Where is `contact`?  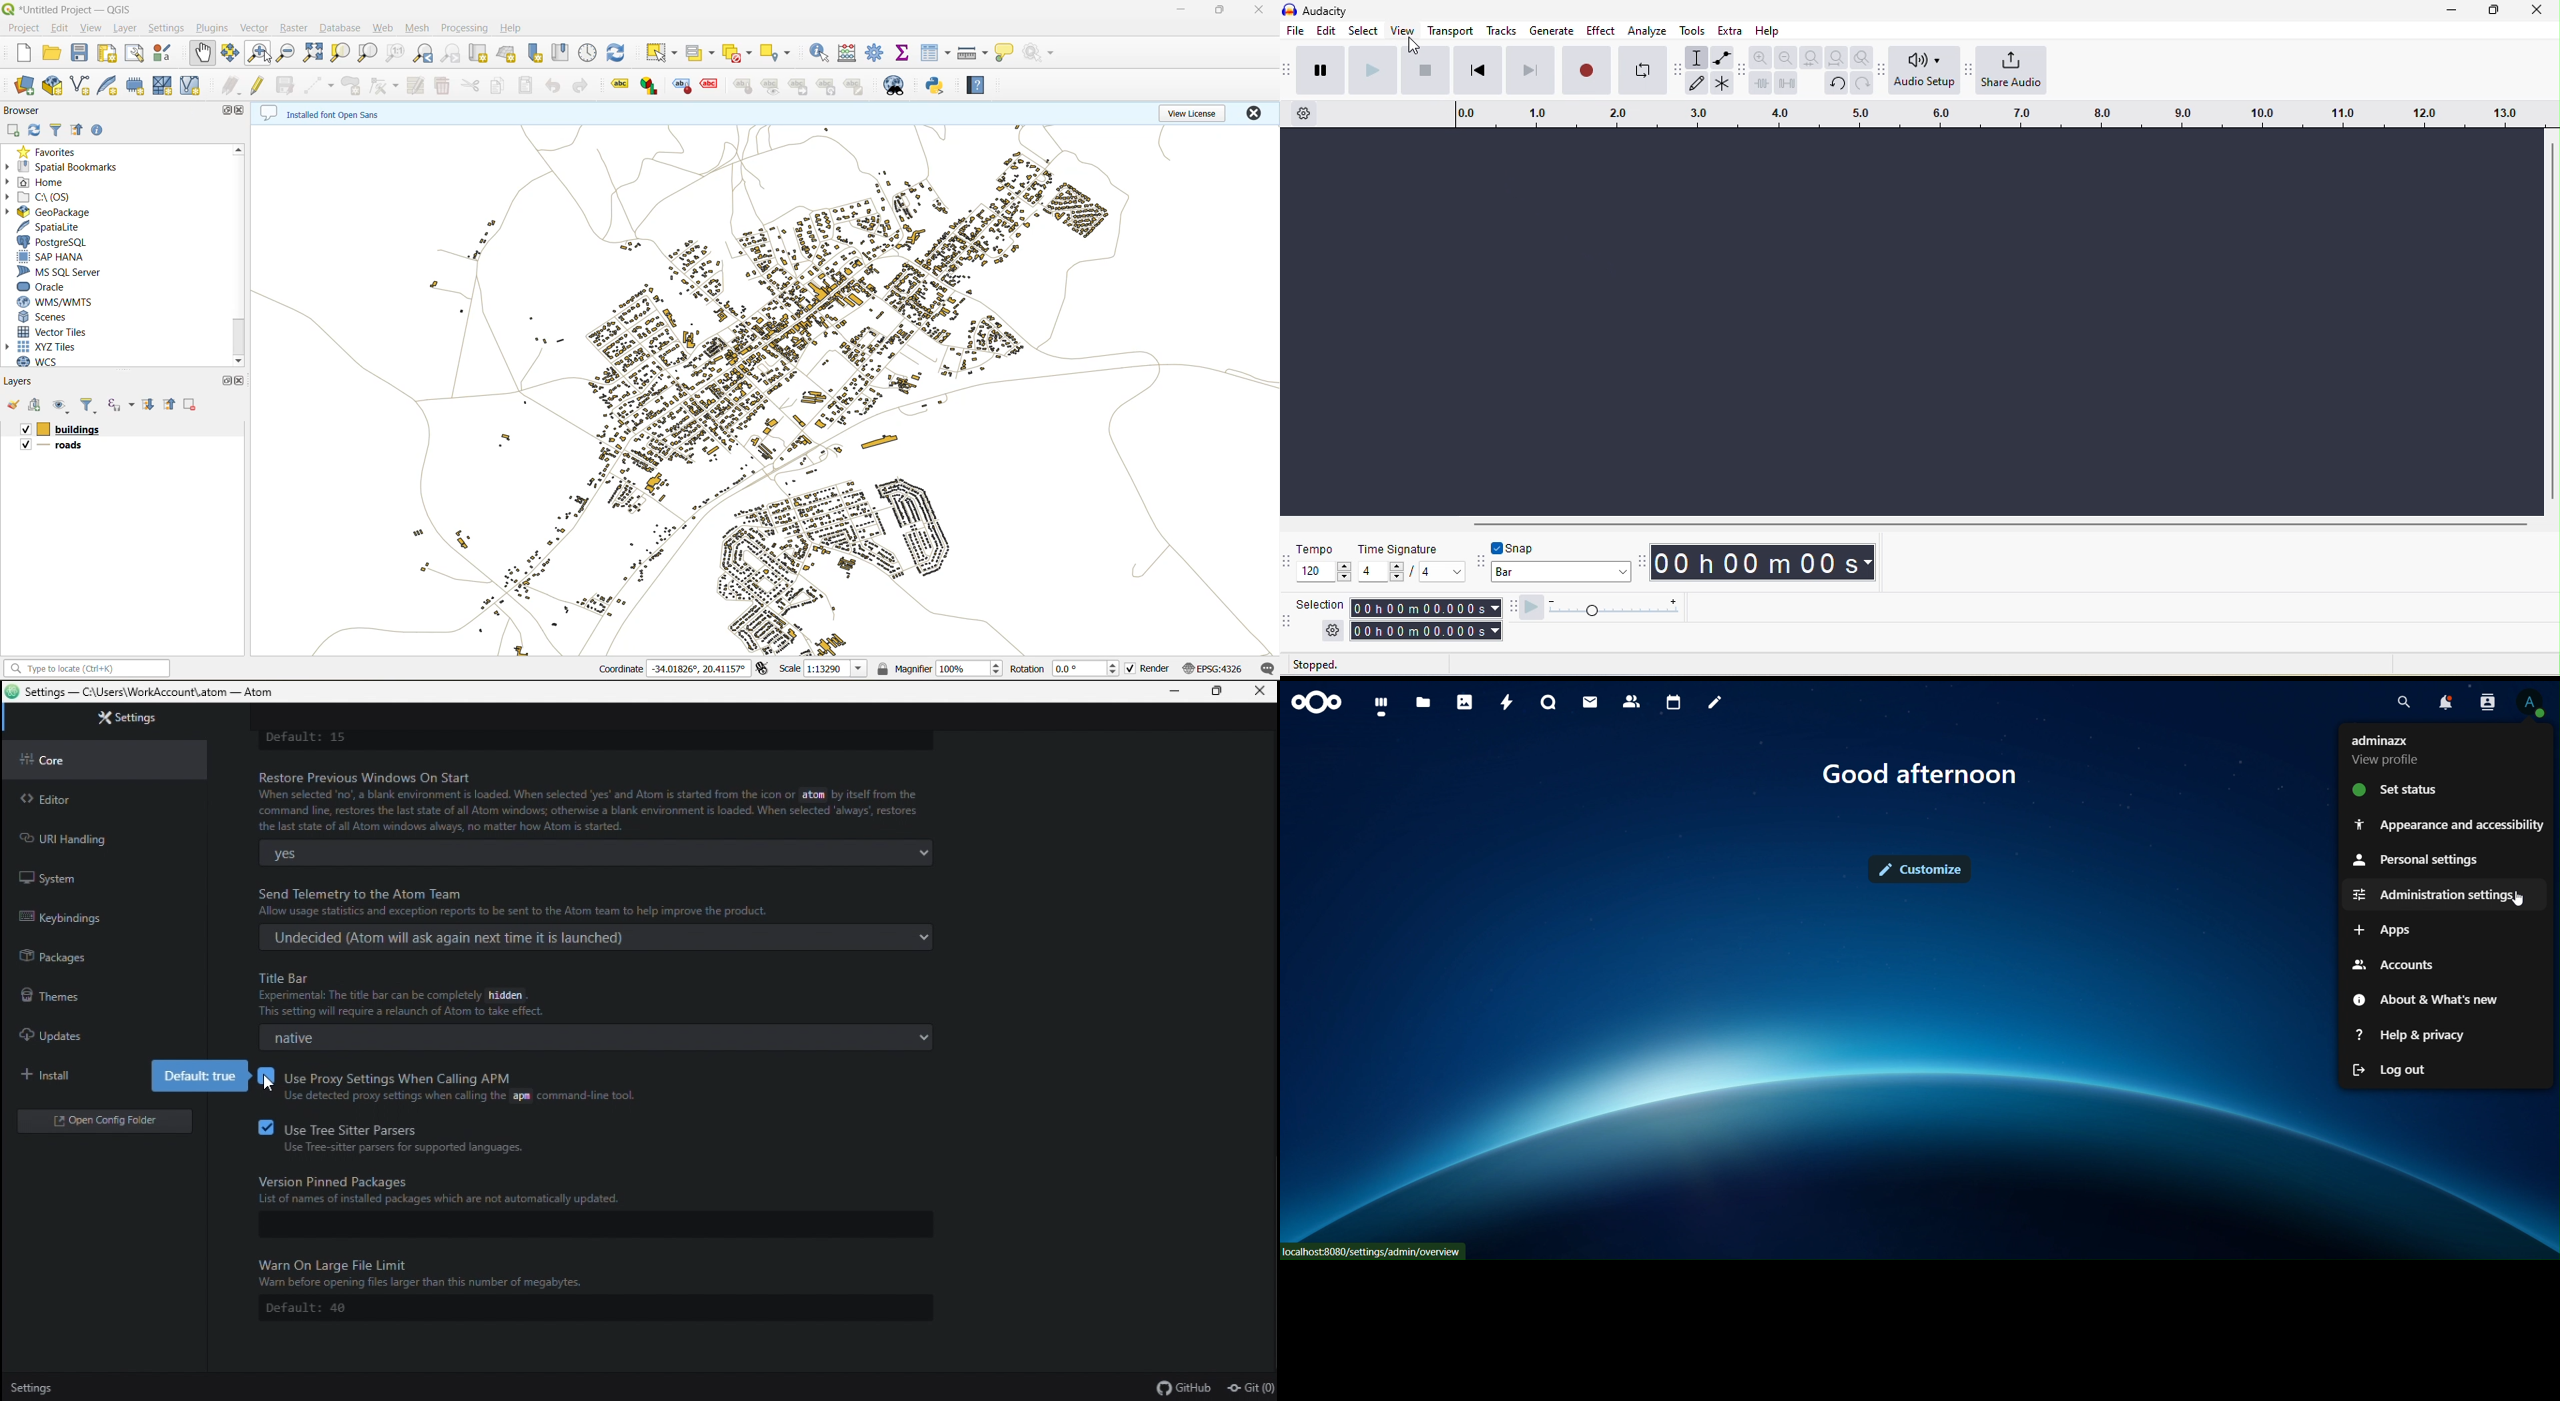
contact is located at coordinates (1633, 701).